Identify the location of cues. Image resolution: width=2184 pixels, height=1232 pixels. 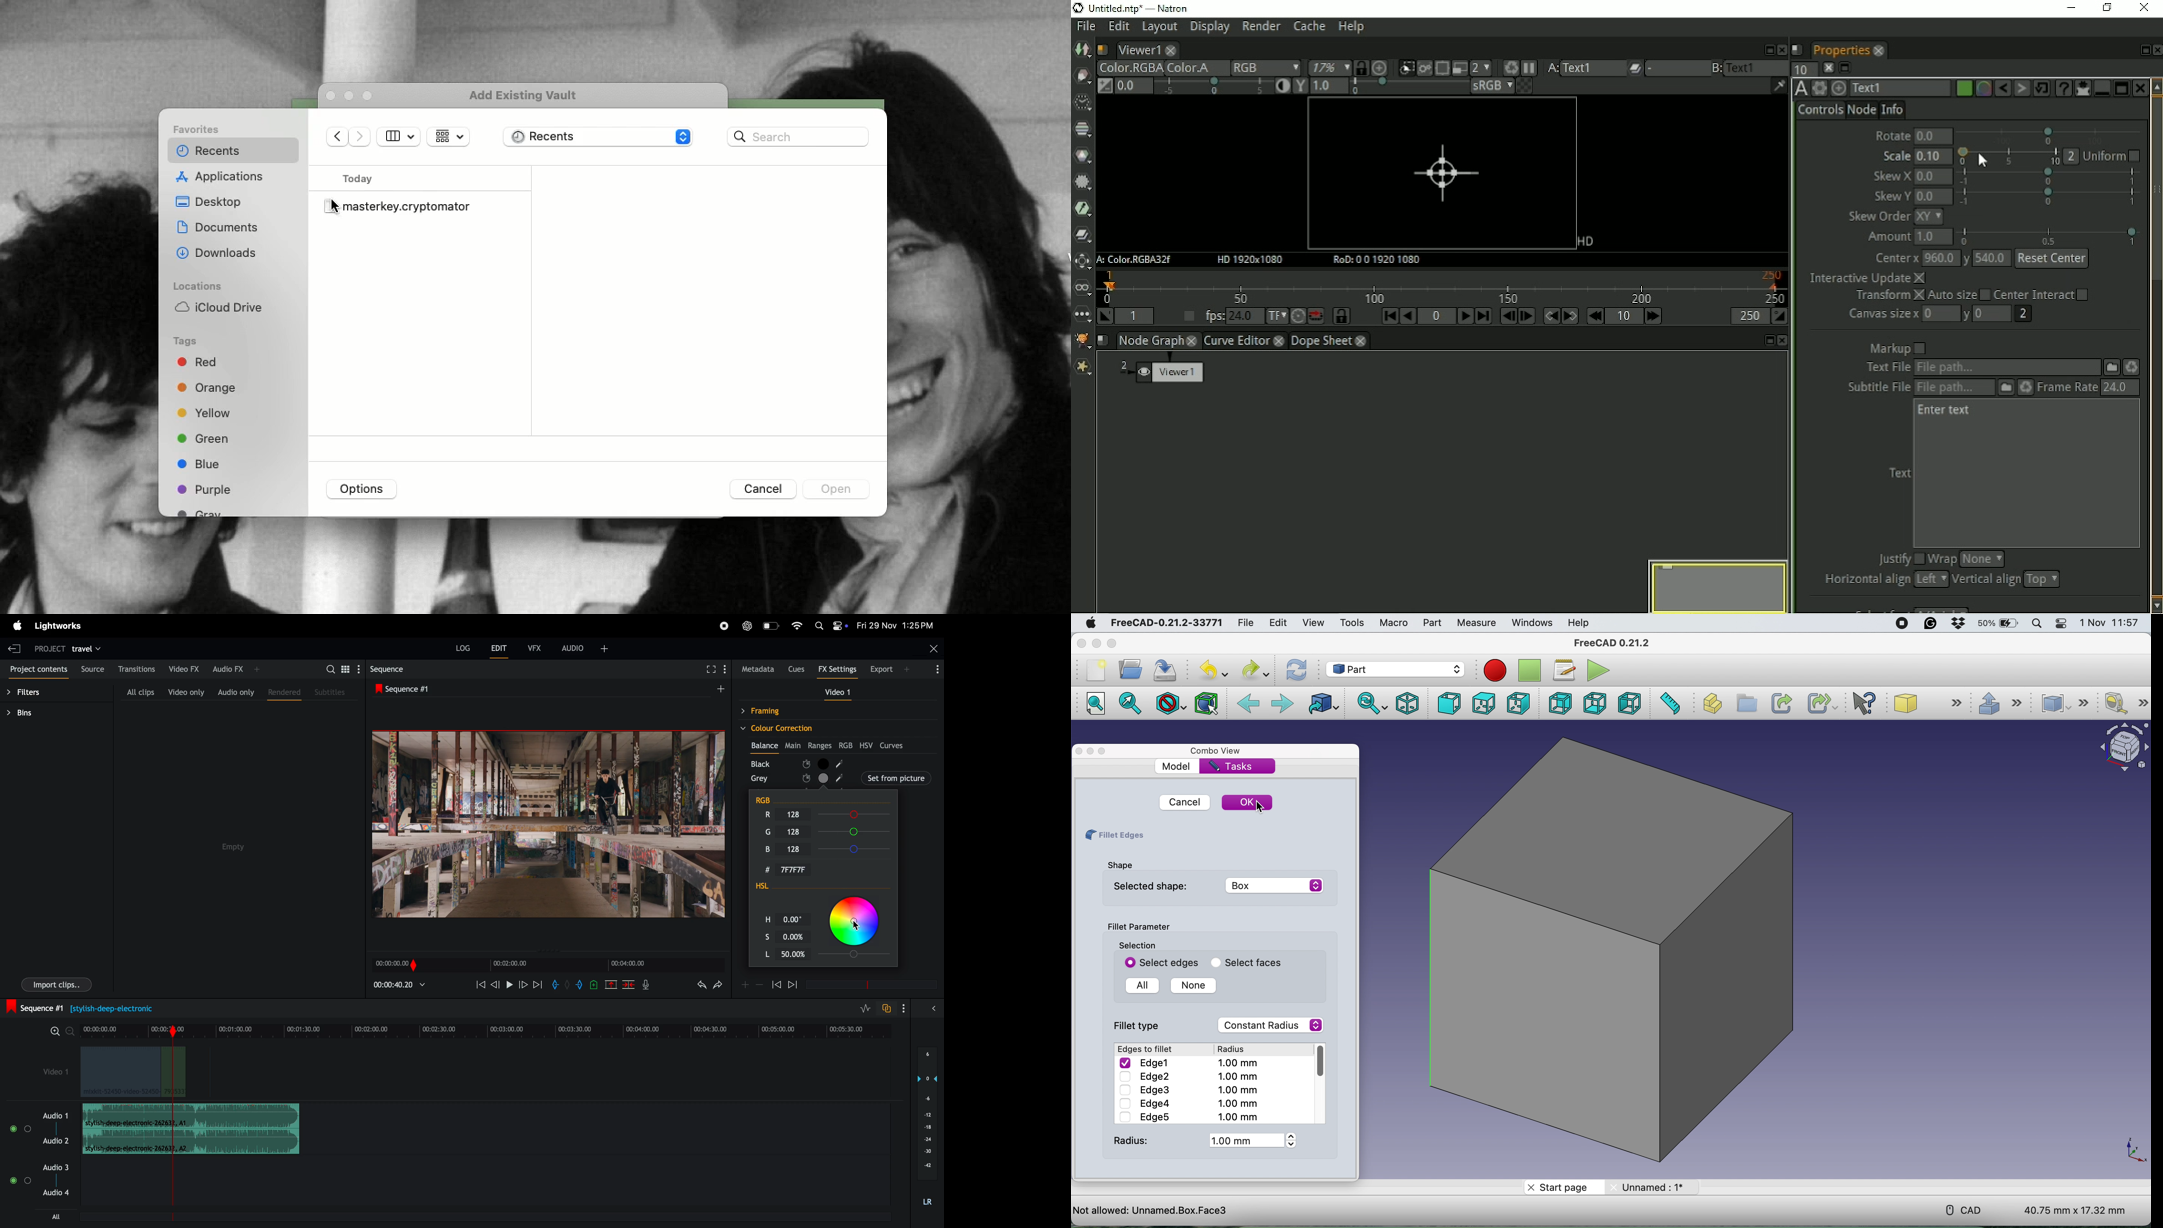
(796, 669).